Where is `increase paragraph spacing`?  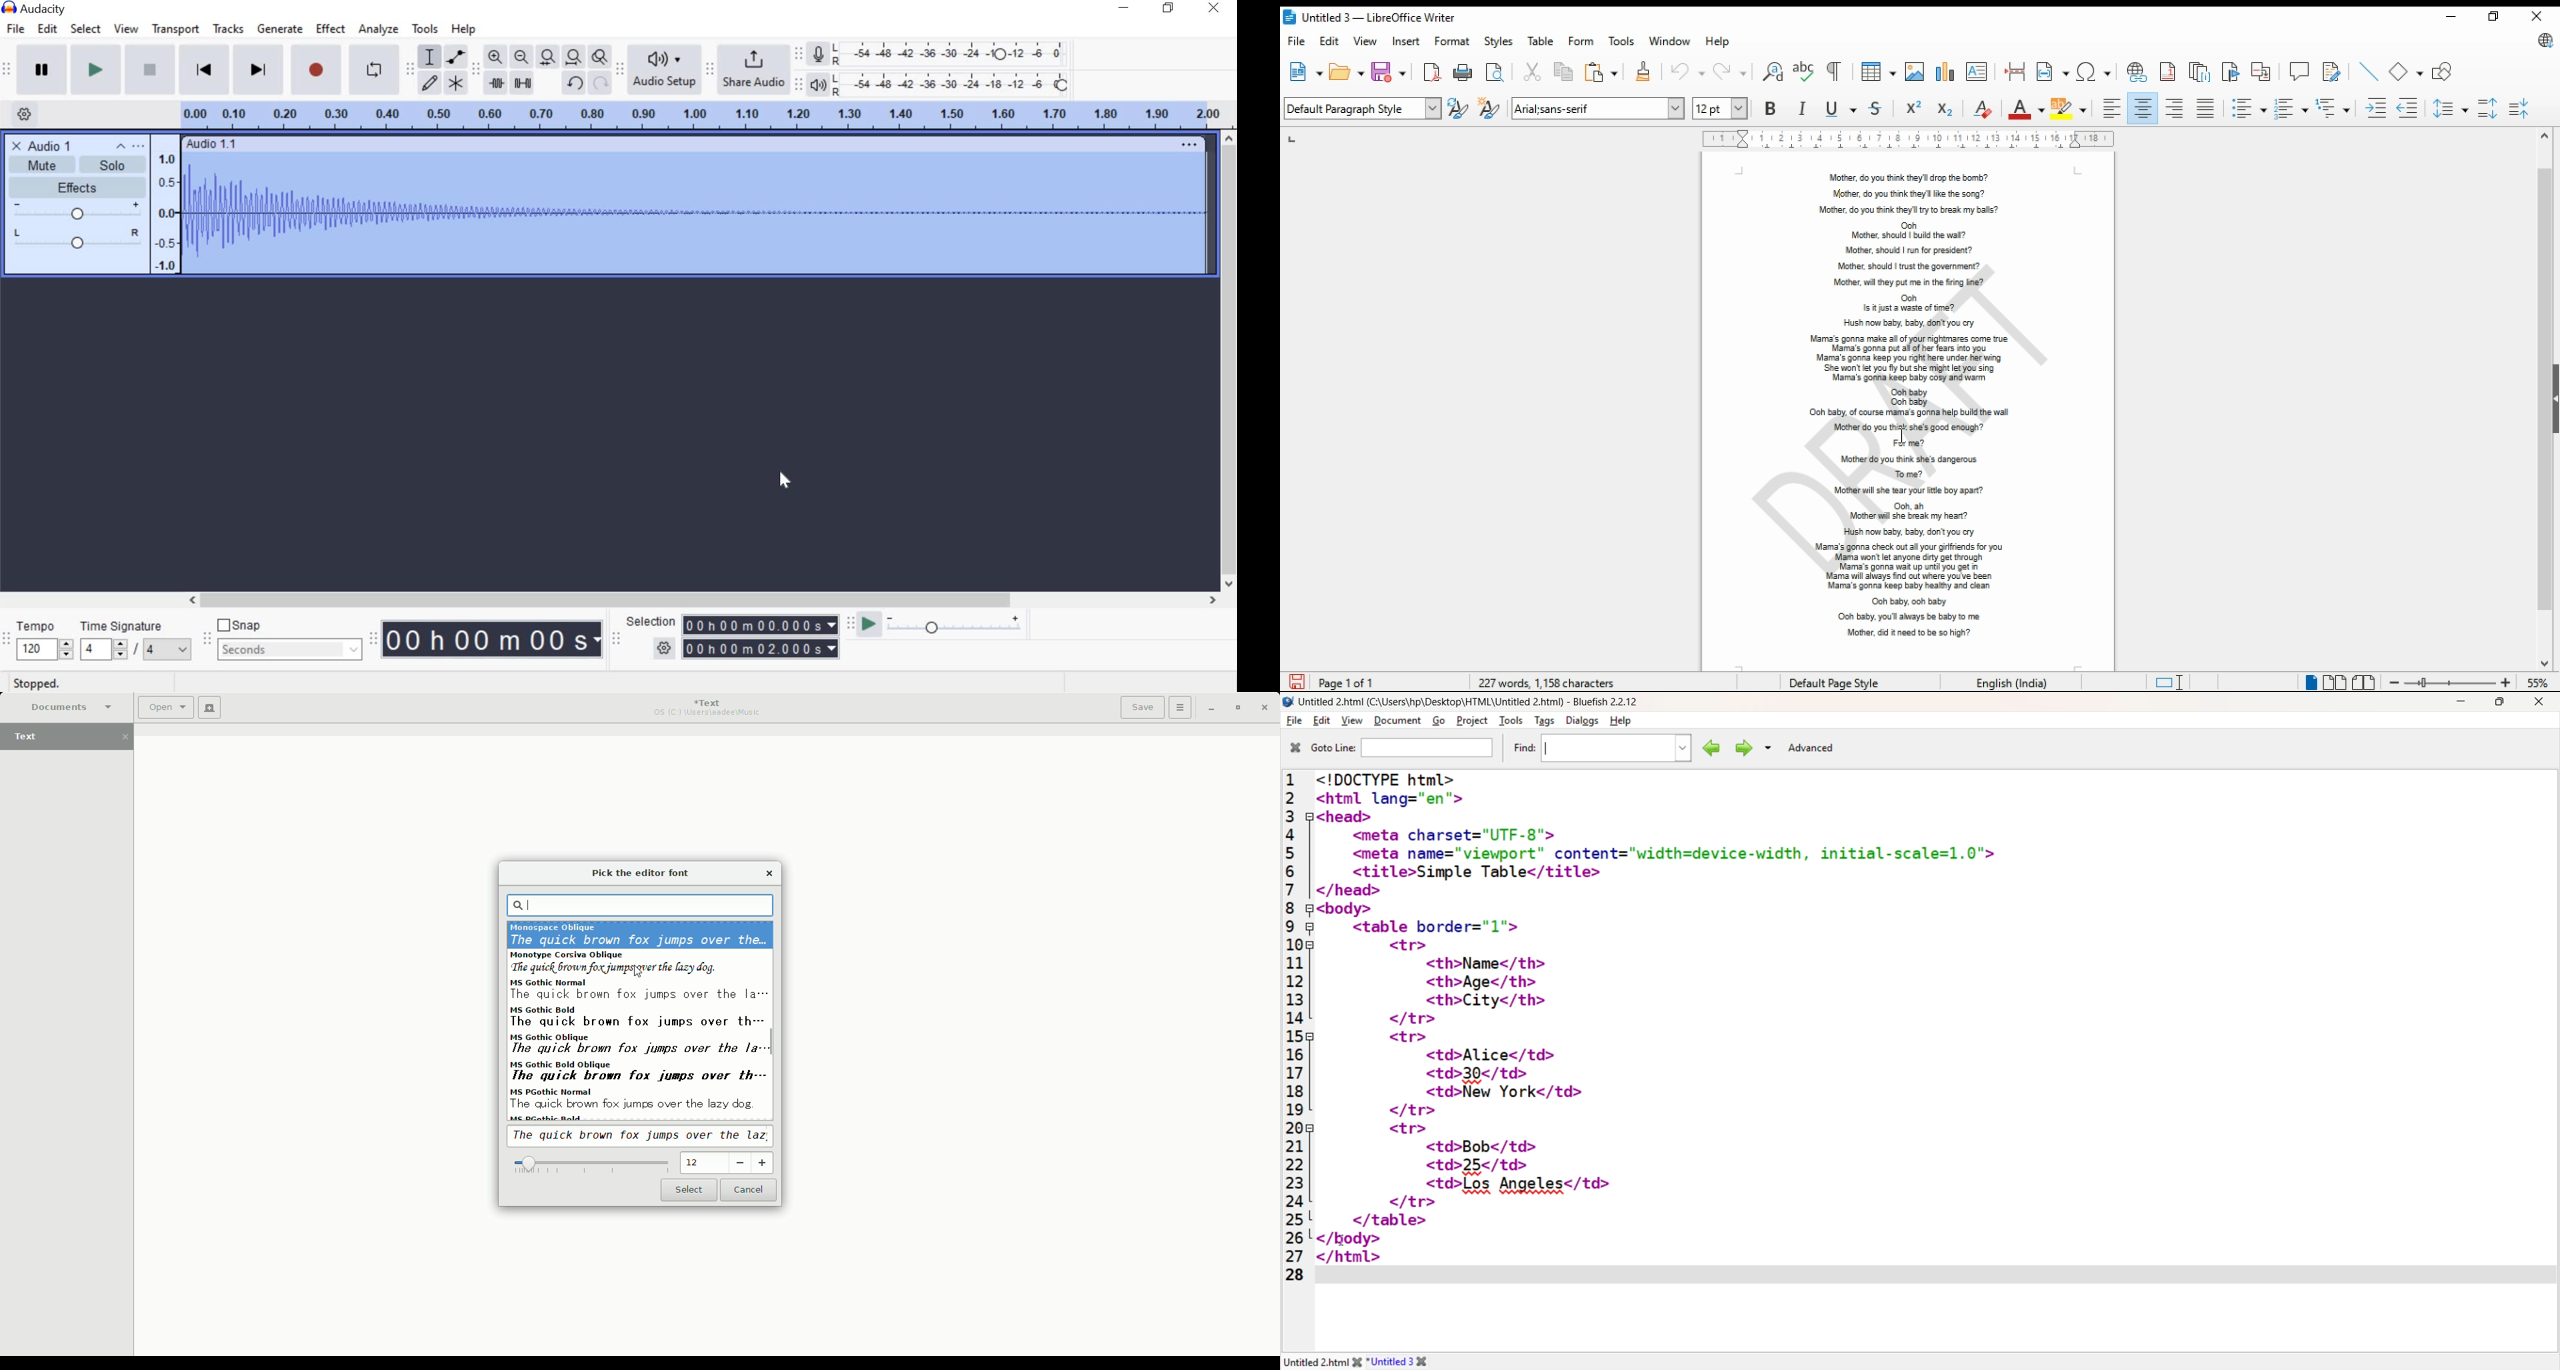
increase paragraph spacing is located at coordinates (2490, 108).